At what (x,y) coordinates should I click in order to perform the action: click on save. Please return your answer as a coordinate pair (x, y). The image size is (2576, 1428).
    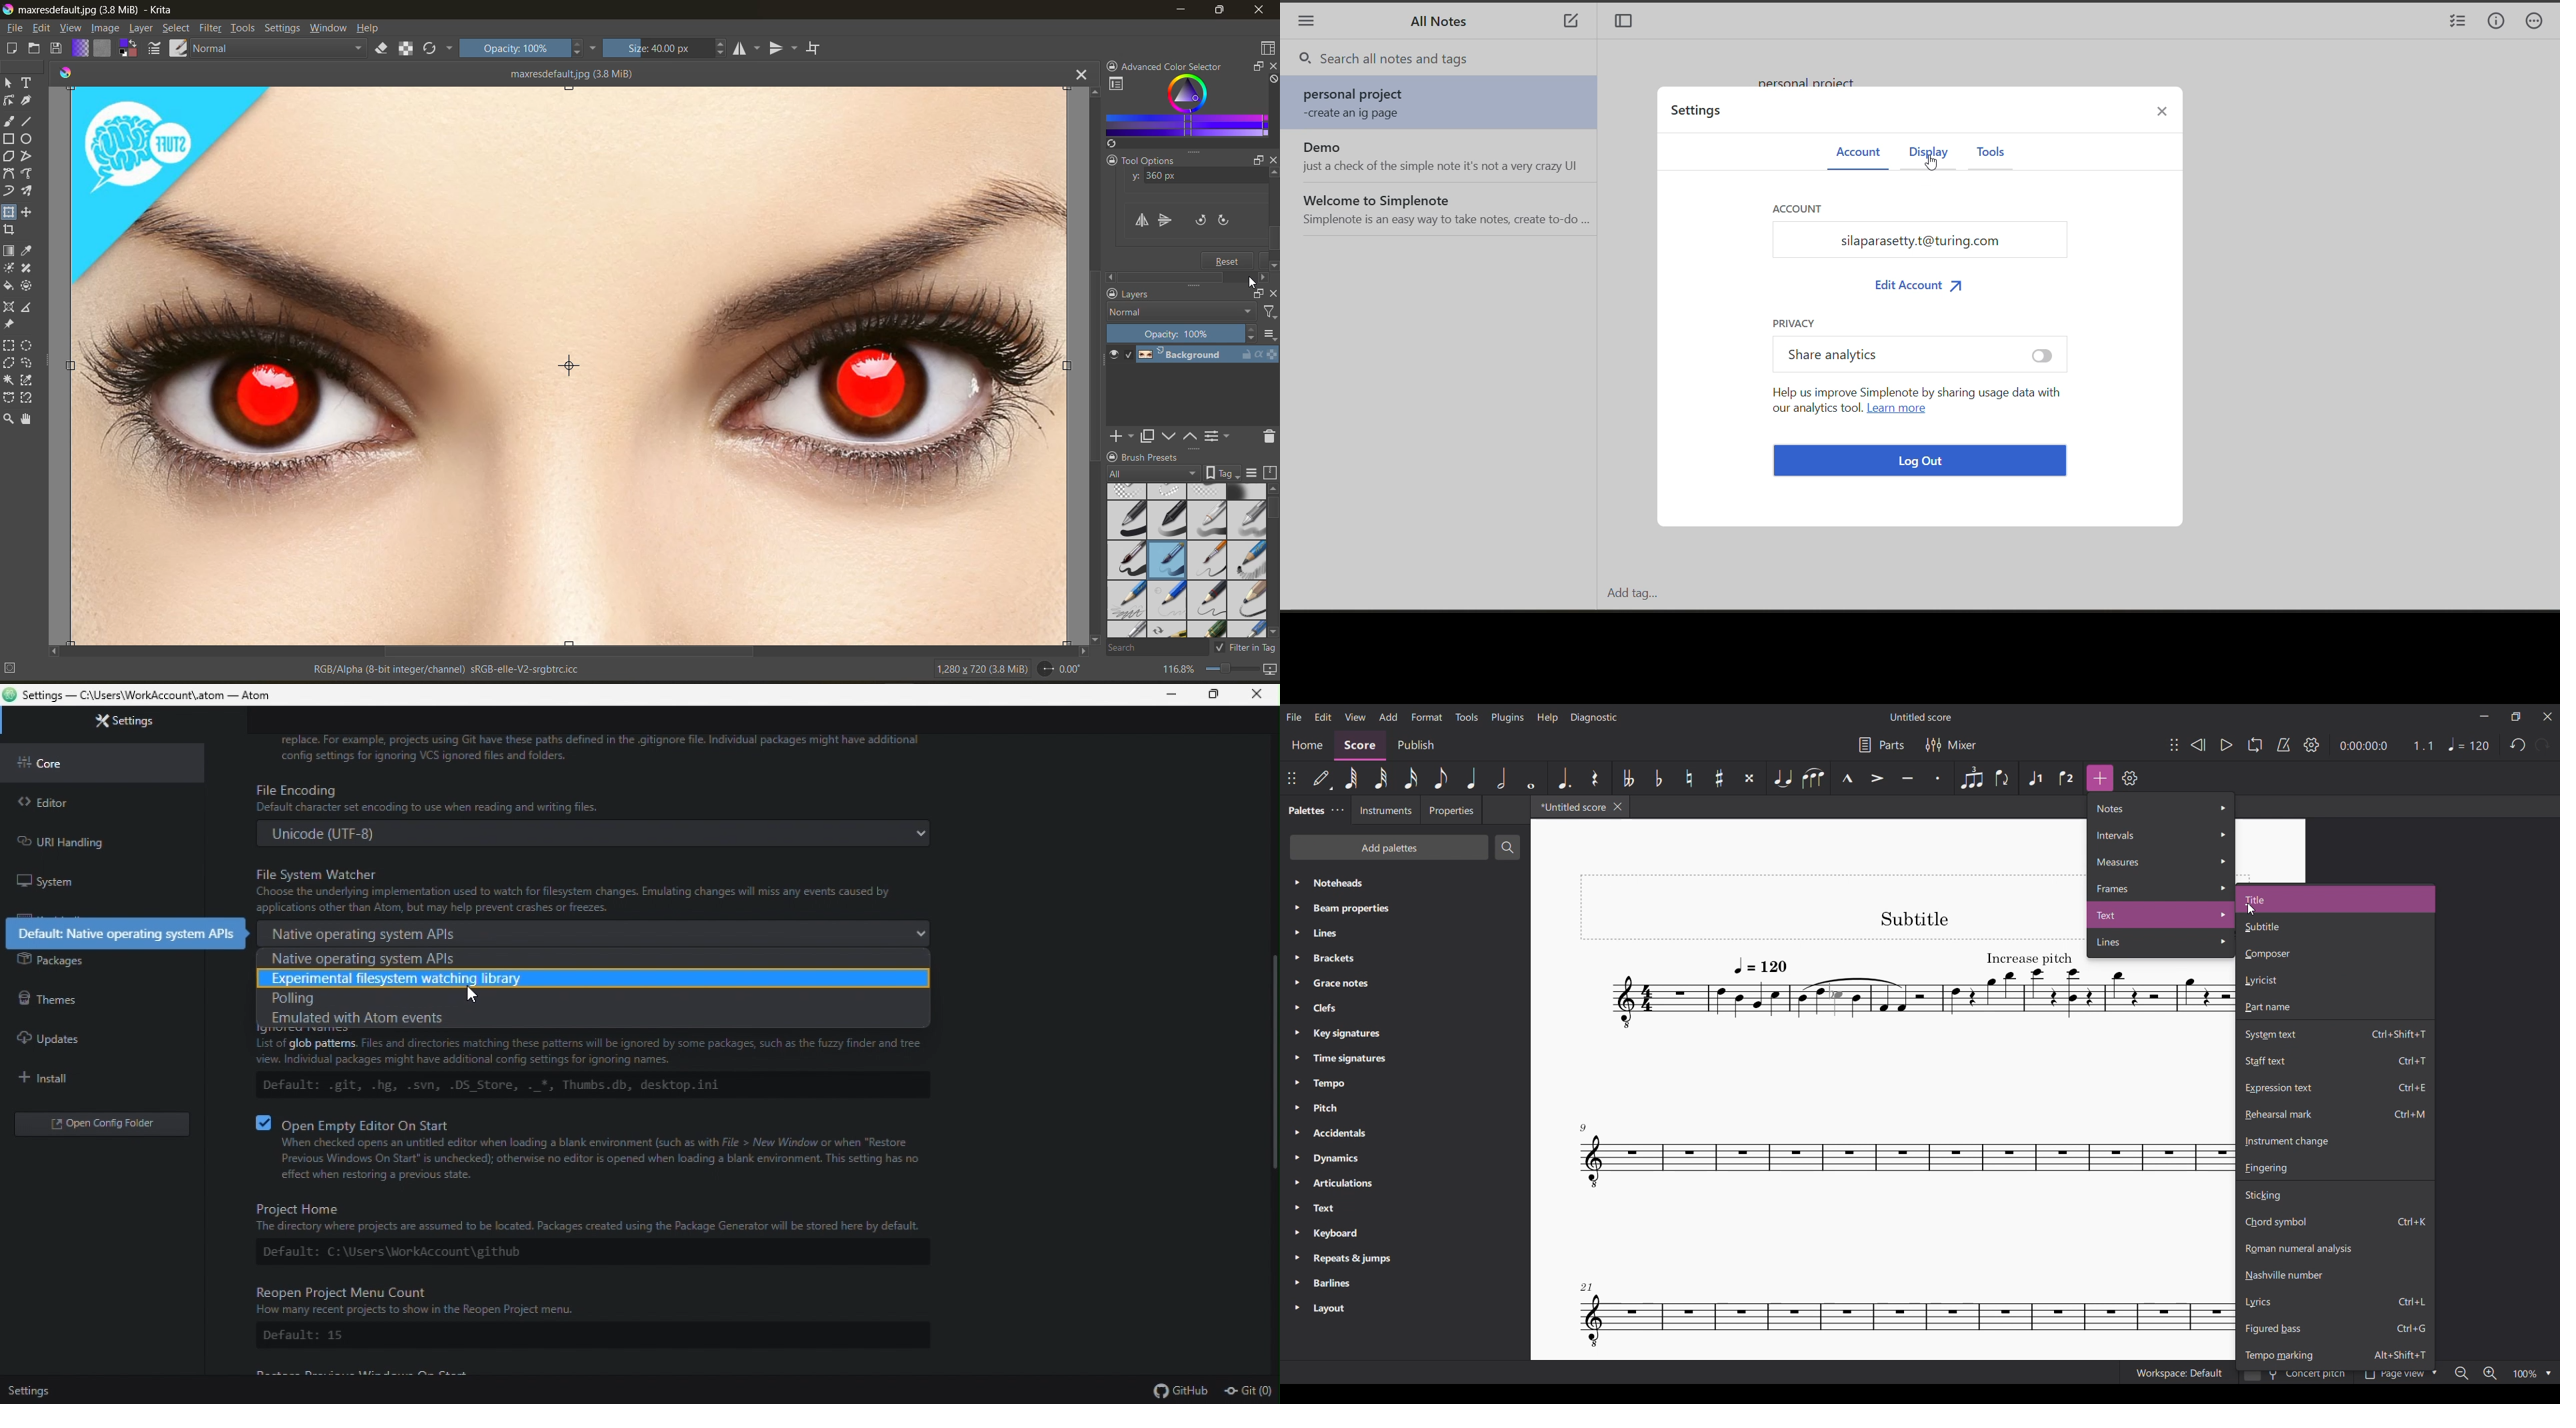
    Looking at the image, I should click on (58, 48).